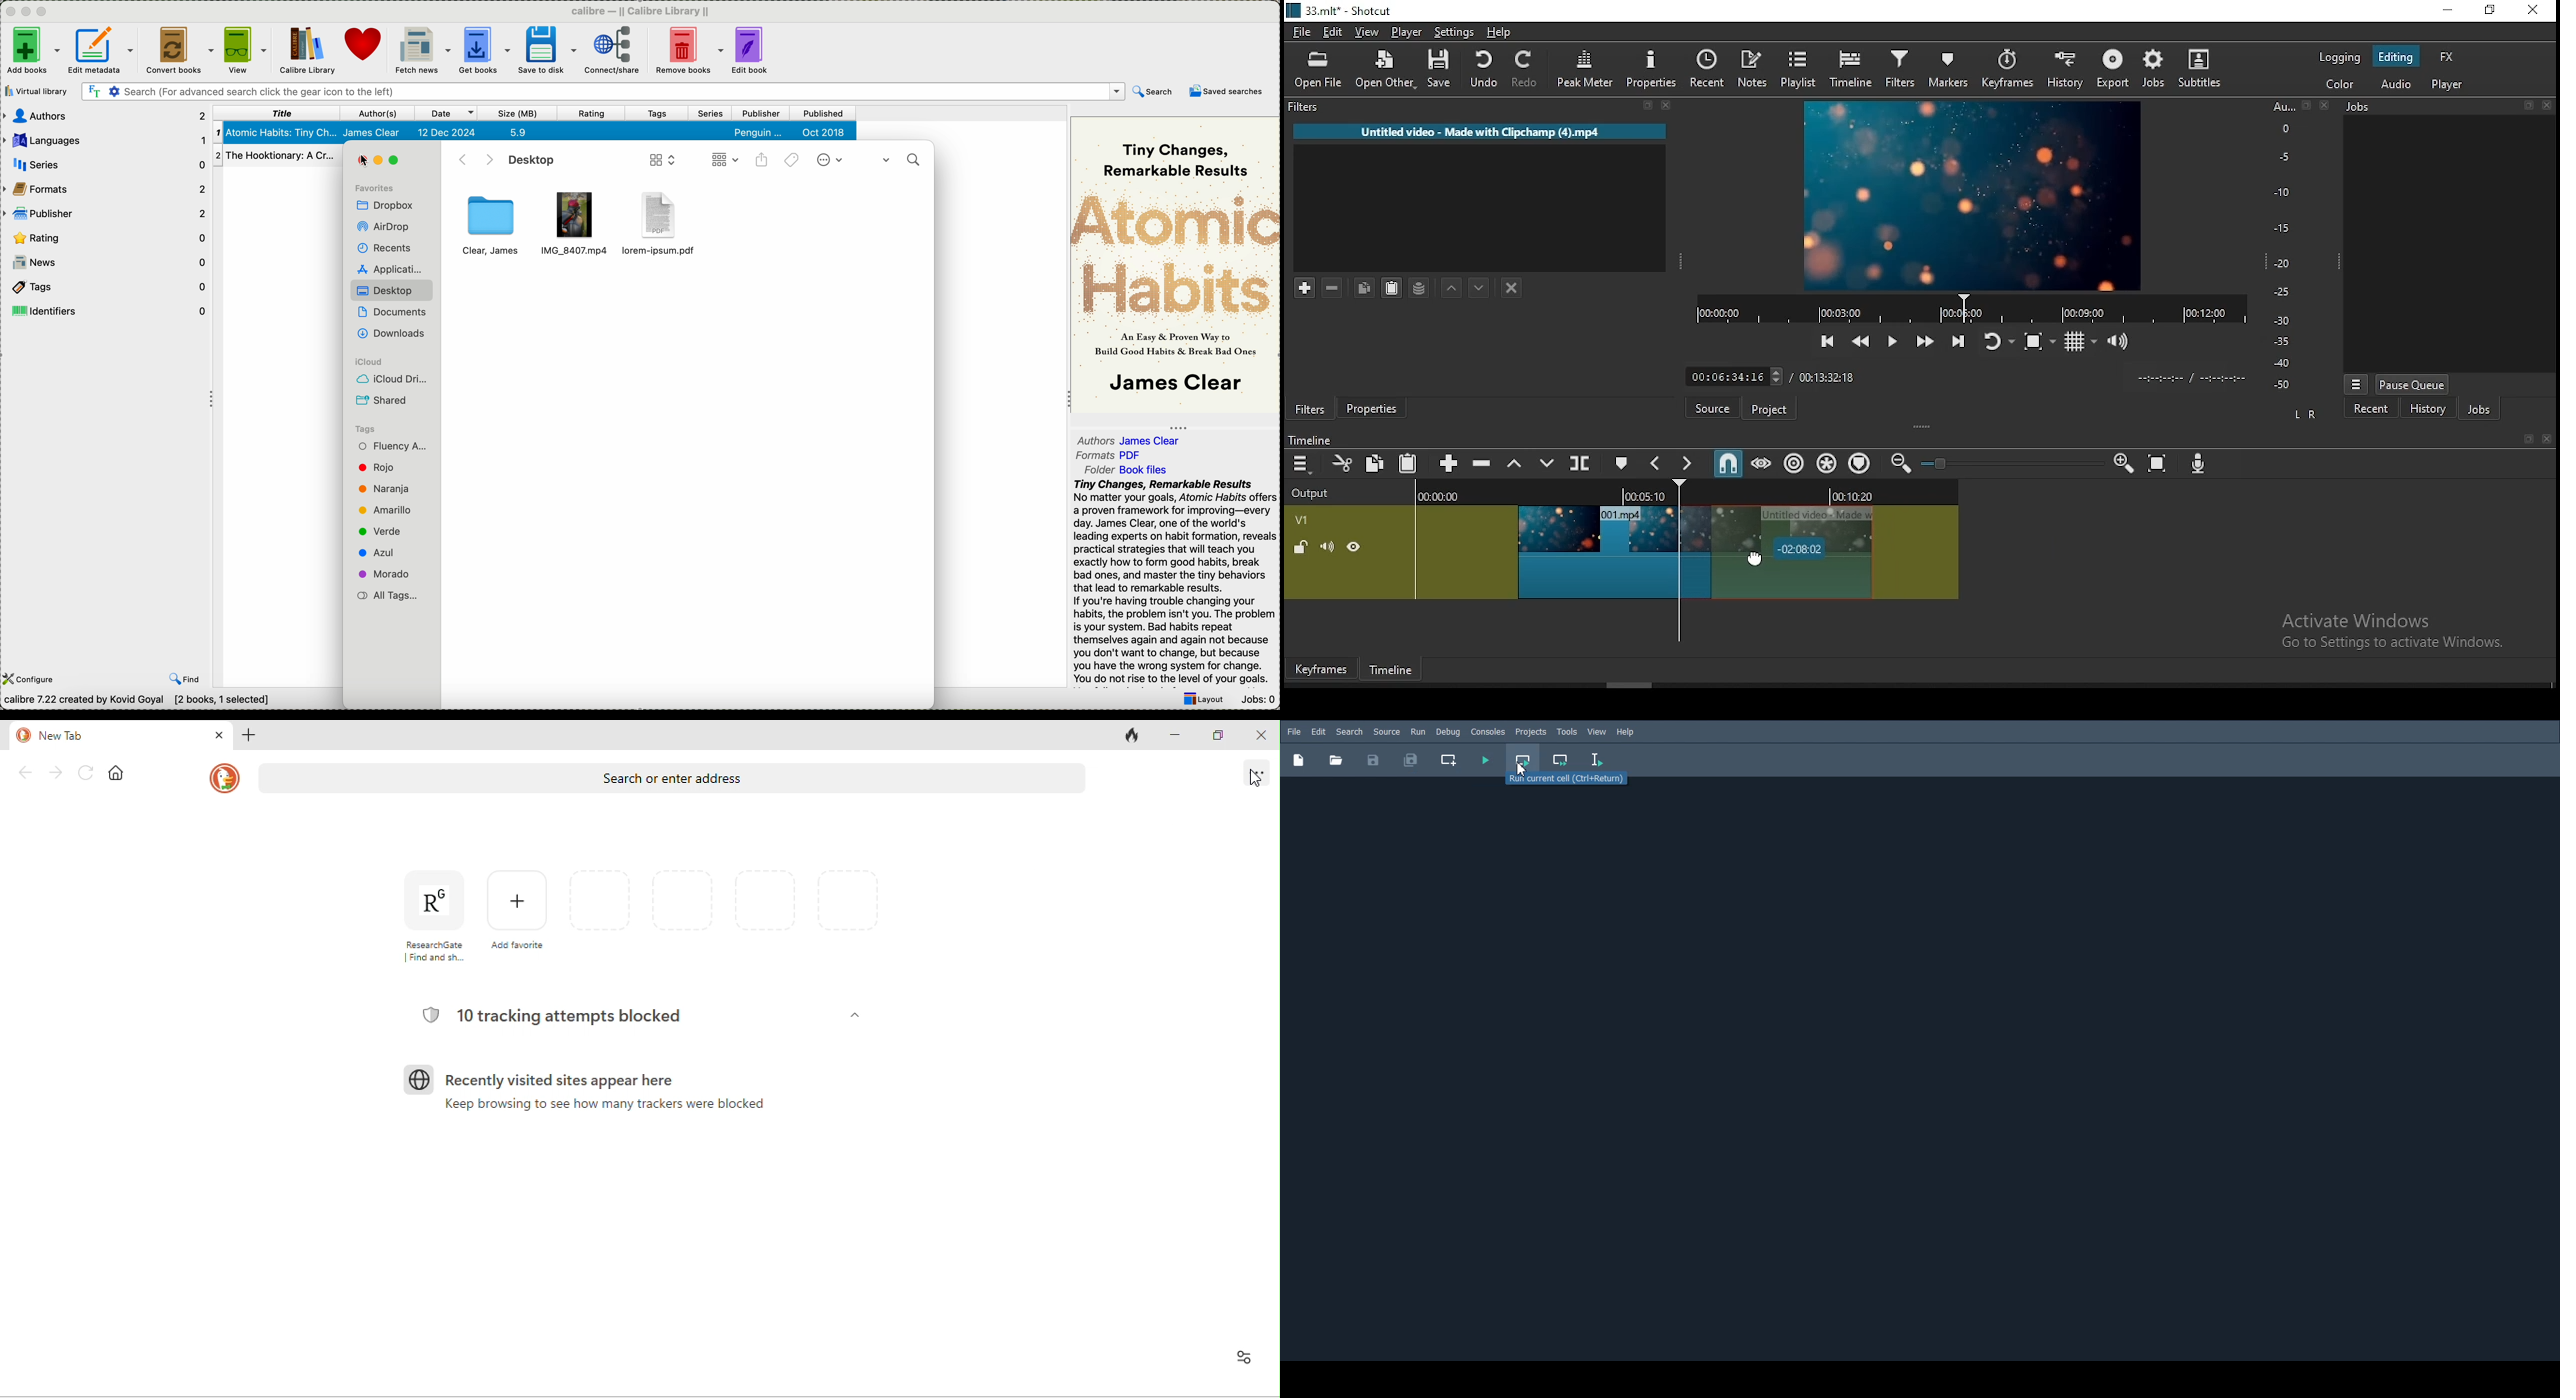 Image resolution: width=2576 pixels, height=1400 pixels. Describe the element at coordinates (1851, 70) in the screenshot. I see `timeline` at that location.